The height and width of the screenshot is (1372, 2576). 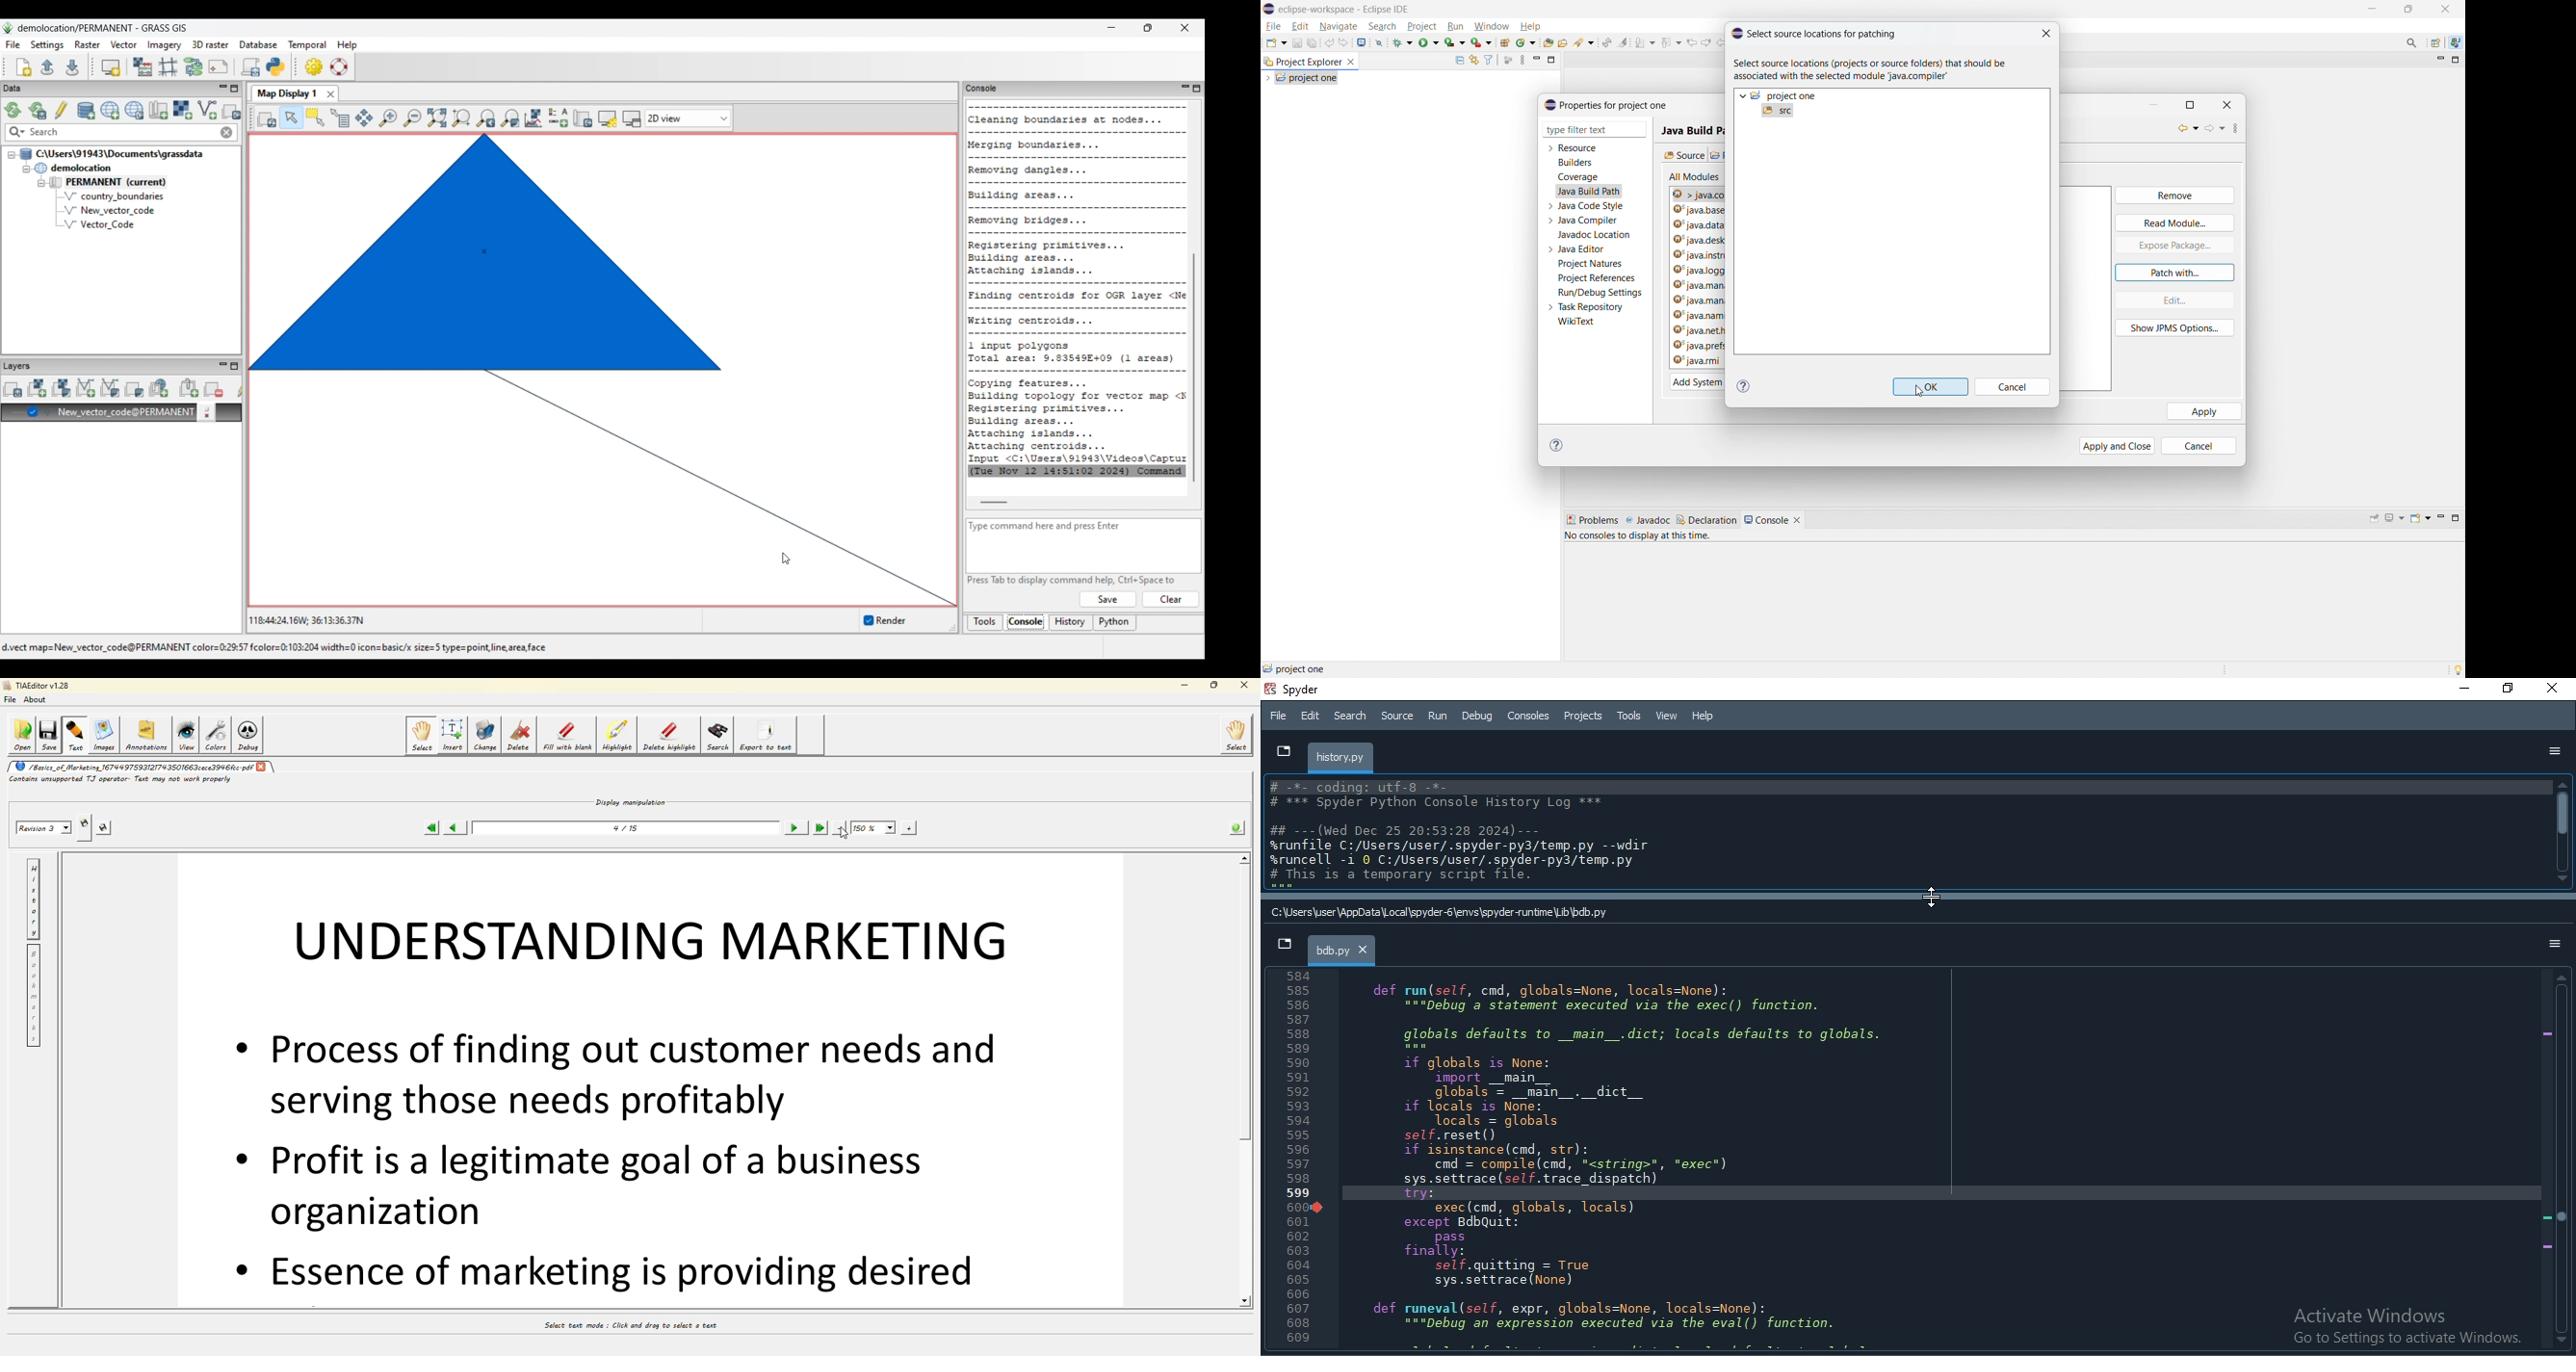 I want to click on File , so click(x=1278, y=715).